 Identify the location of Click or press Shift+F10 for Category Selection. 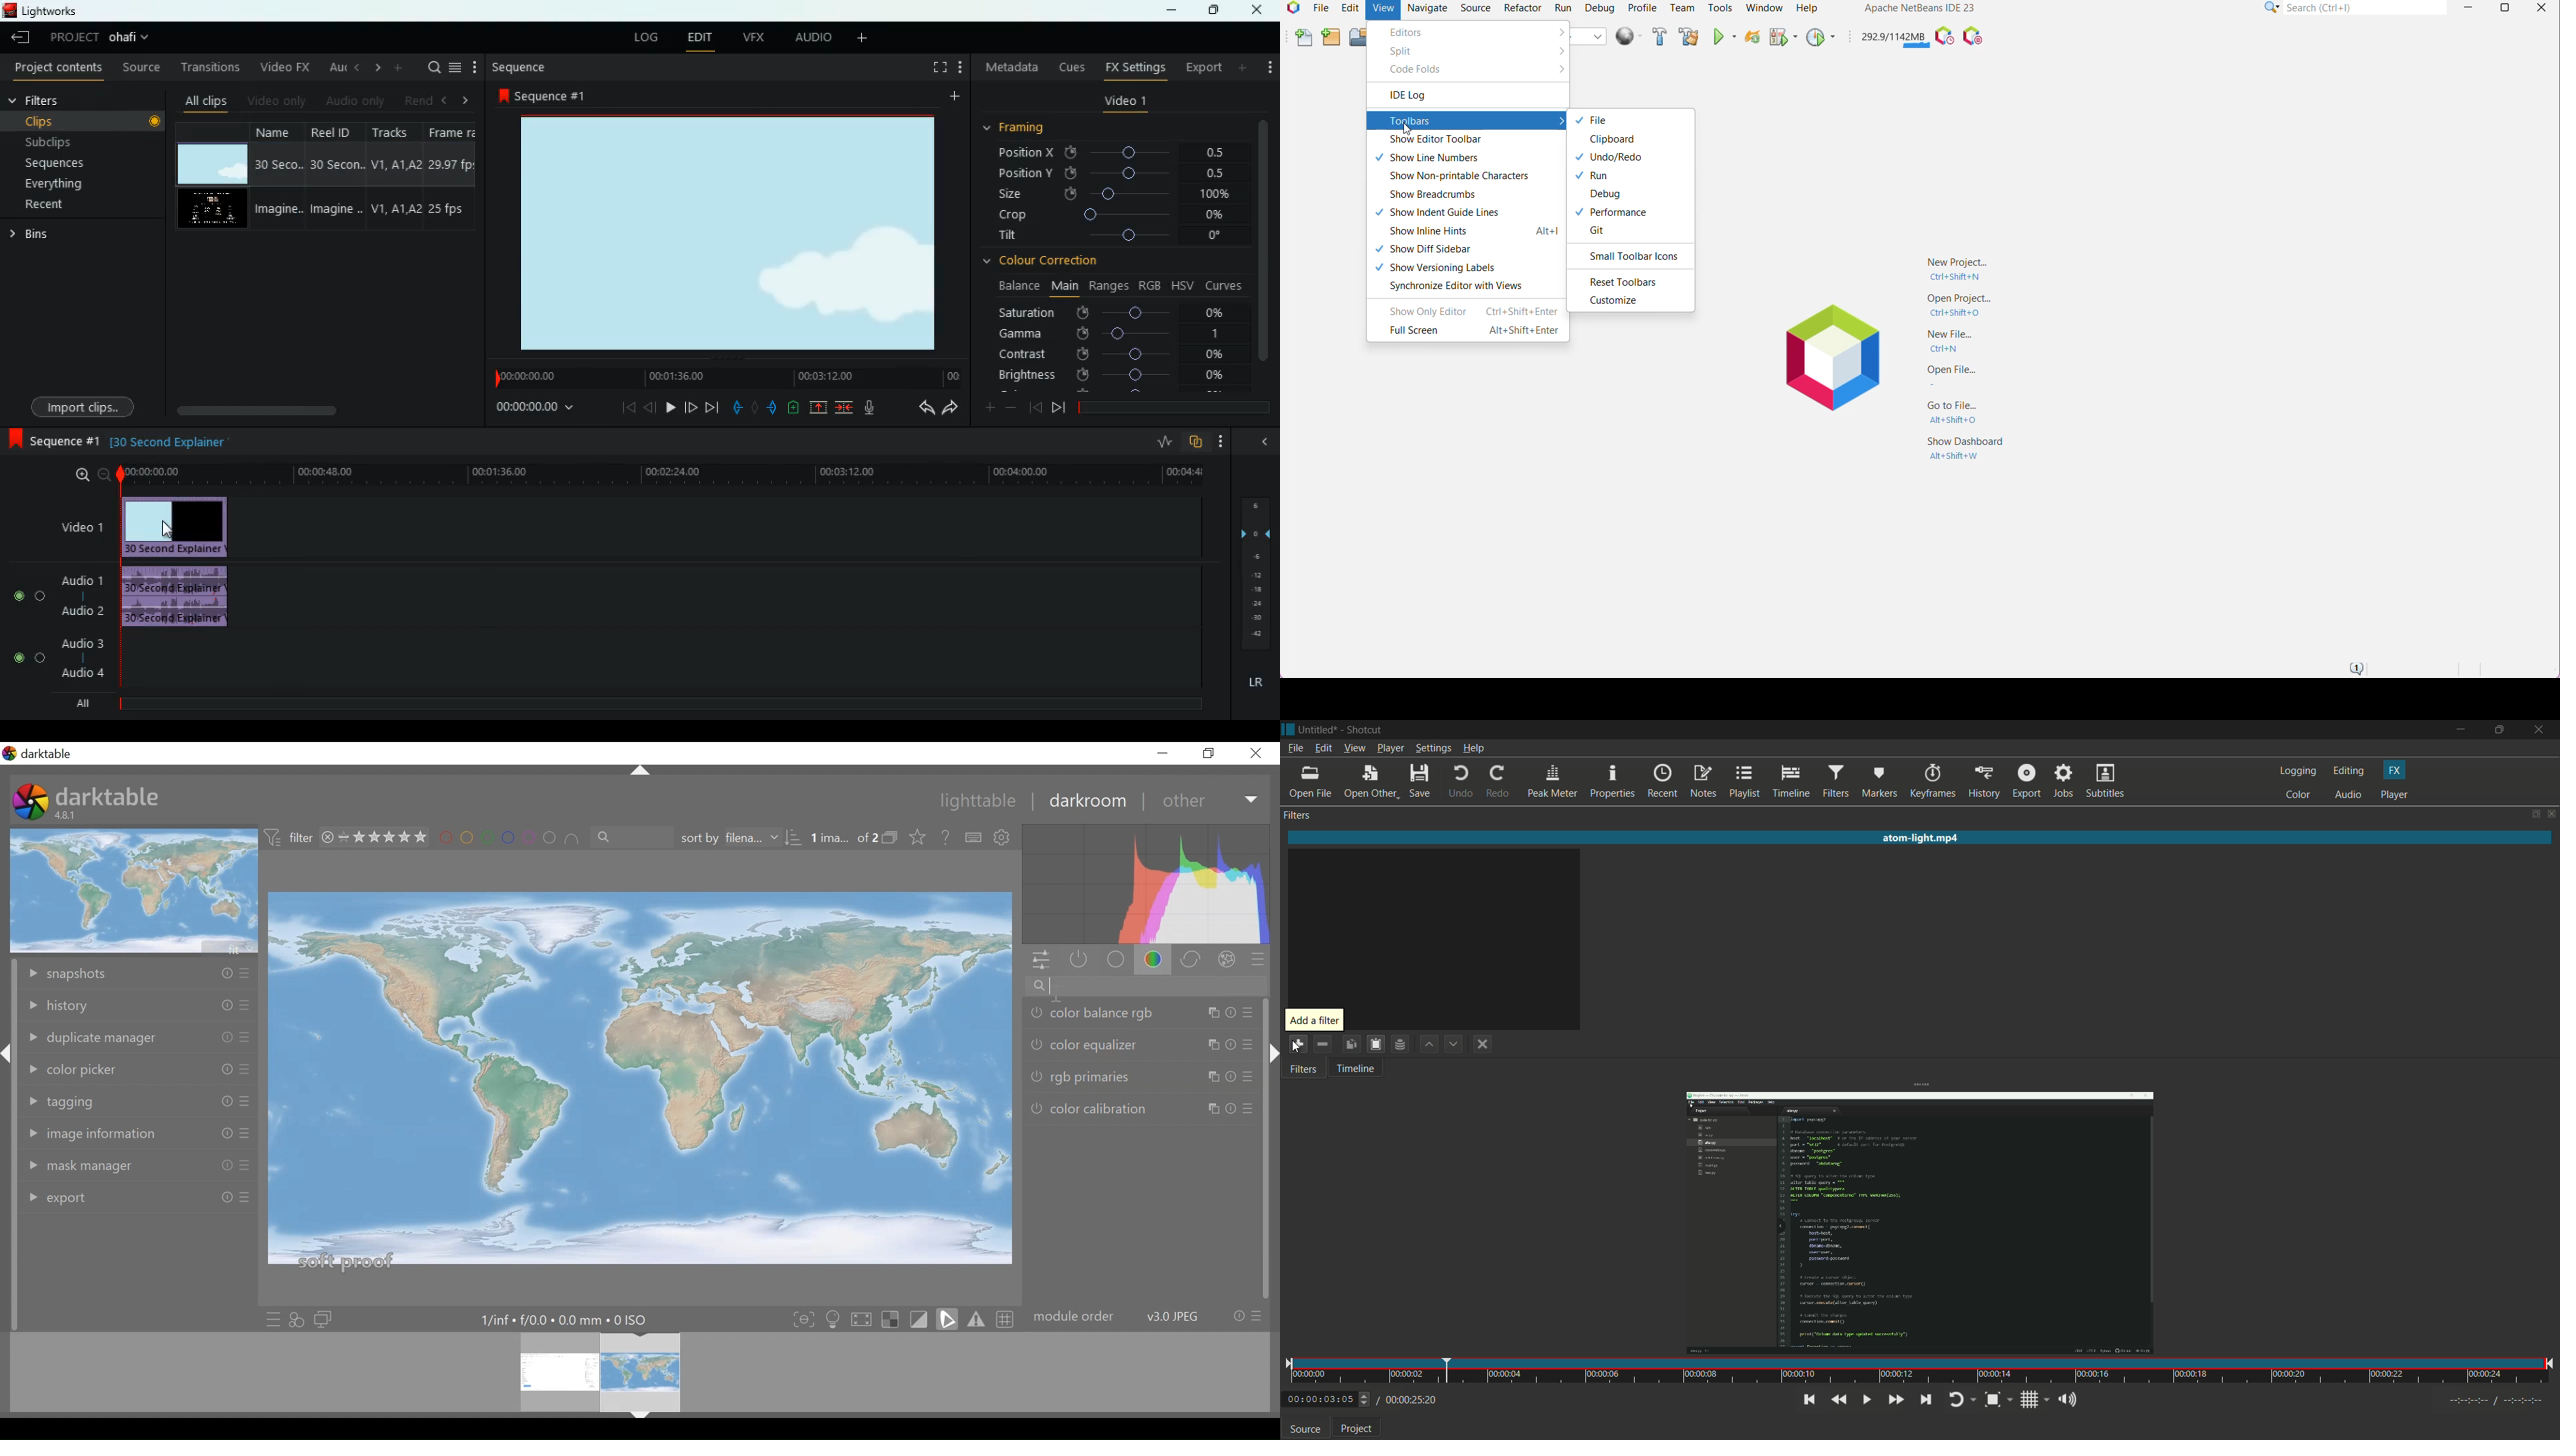
(2272, 7).